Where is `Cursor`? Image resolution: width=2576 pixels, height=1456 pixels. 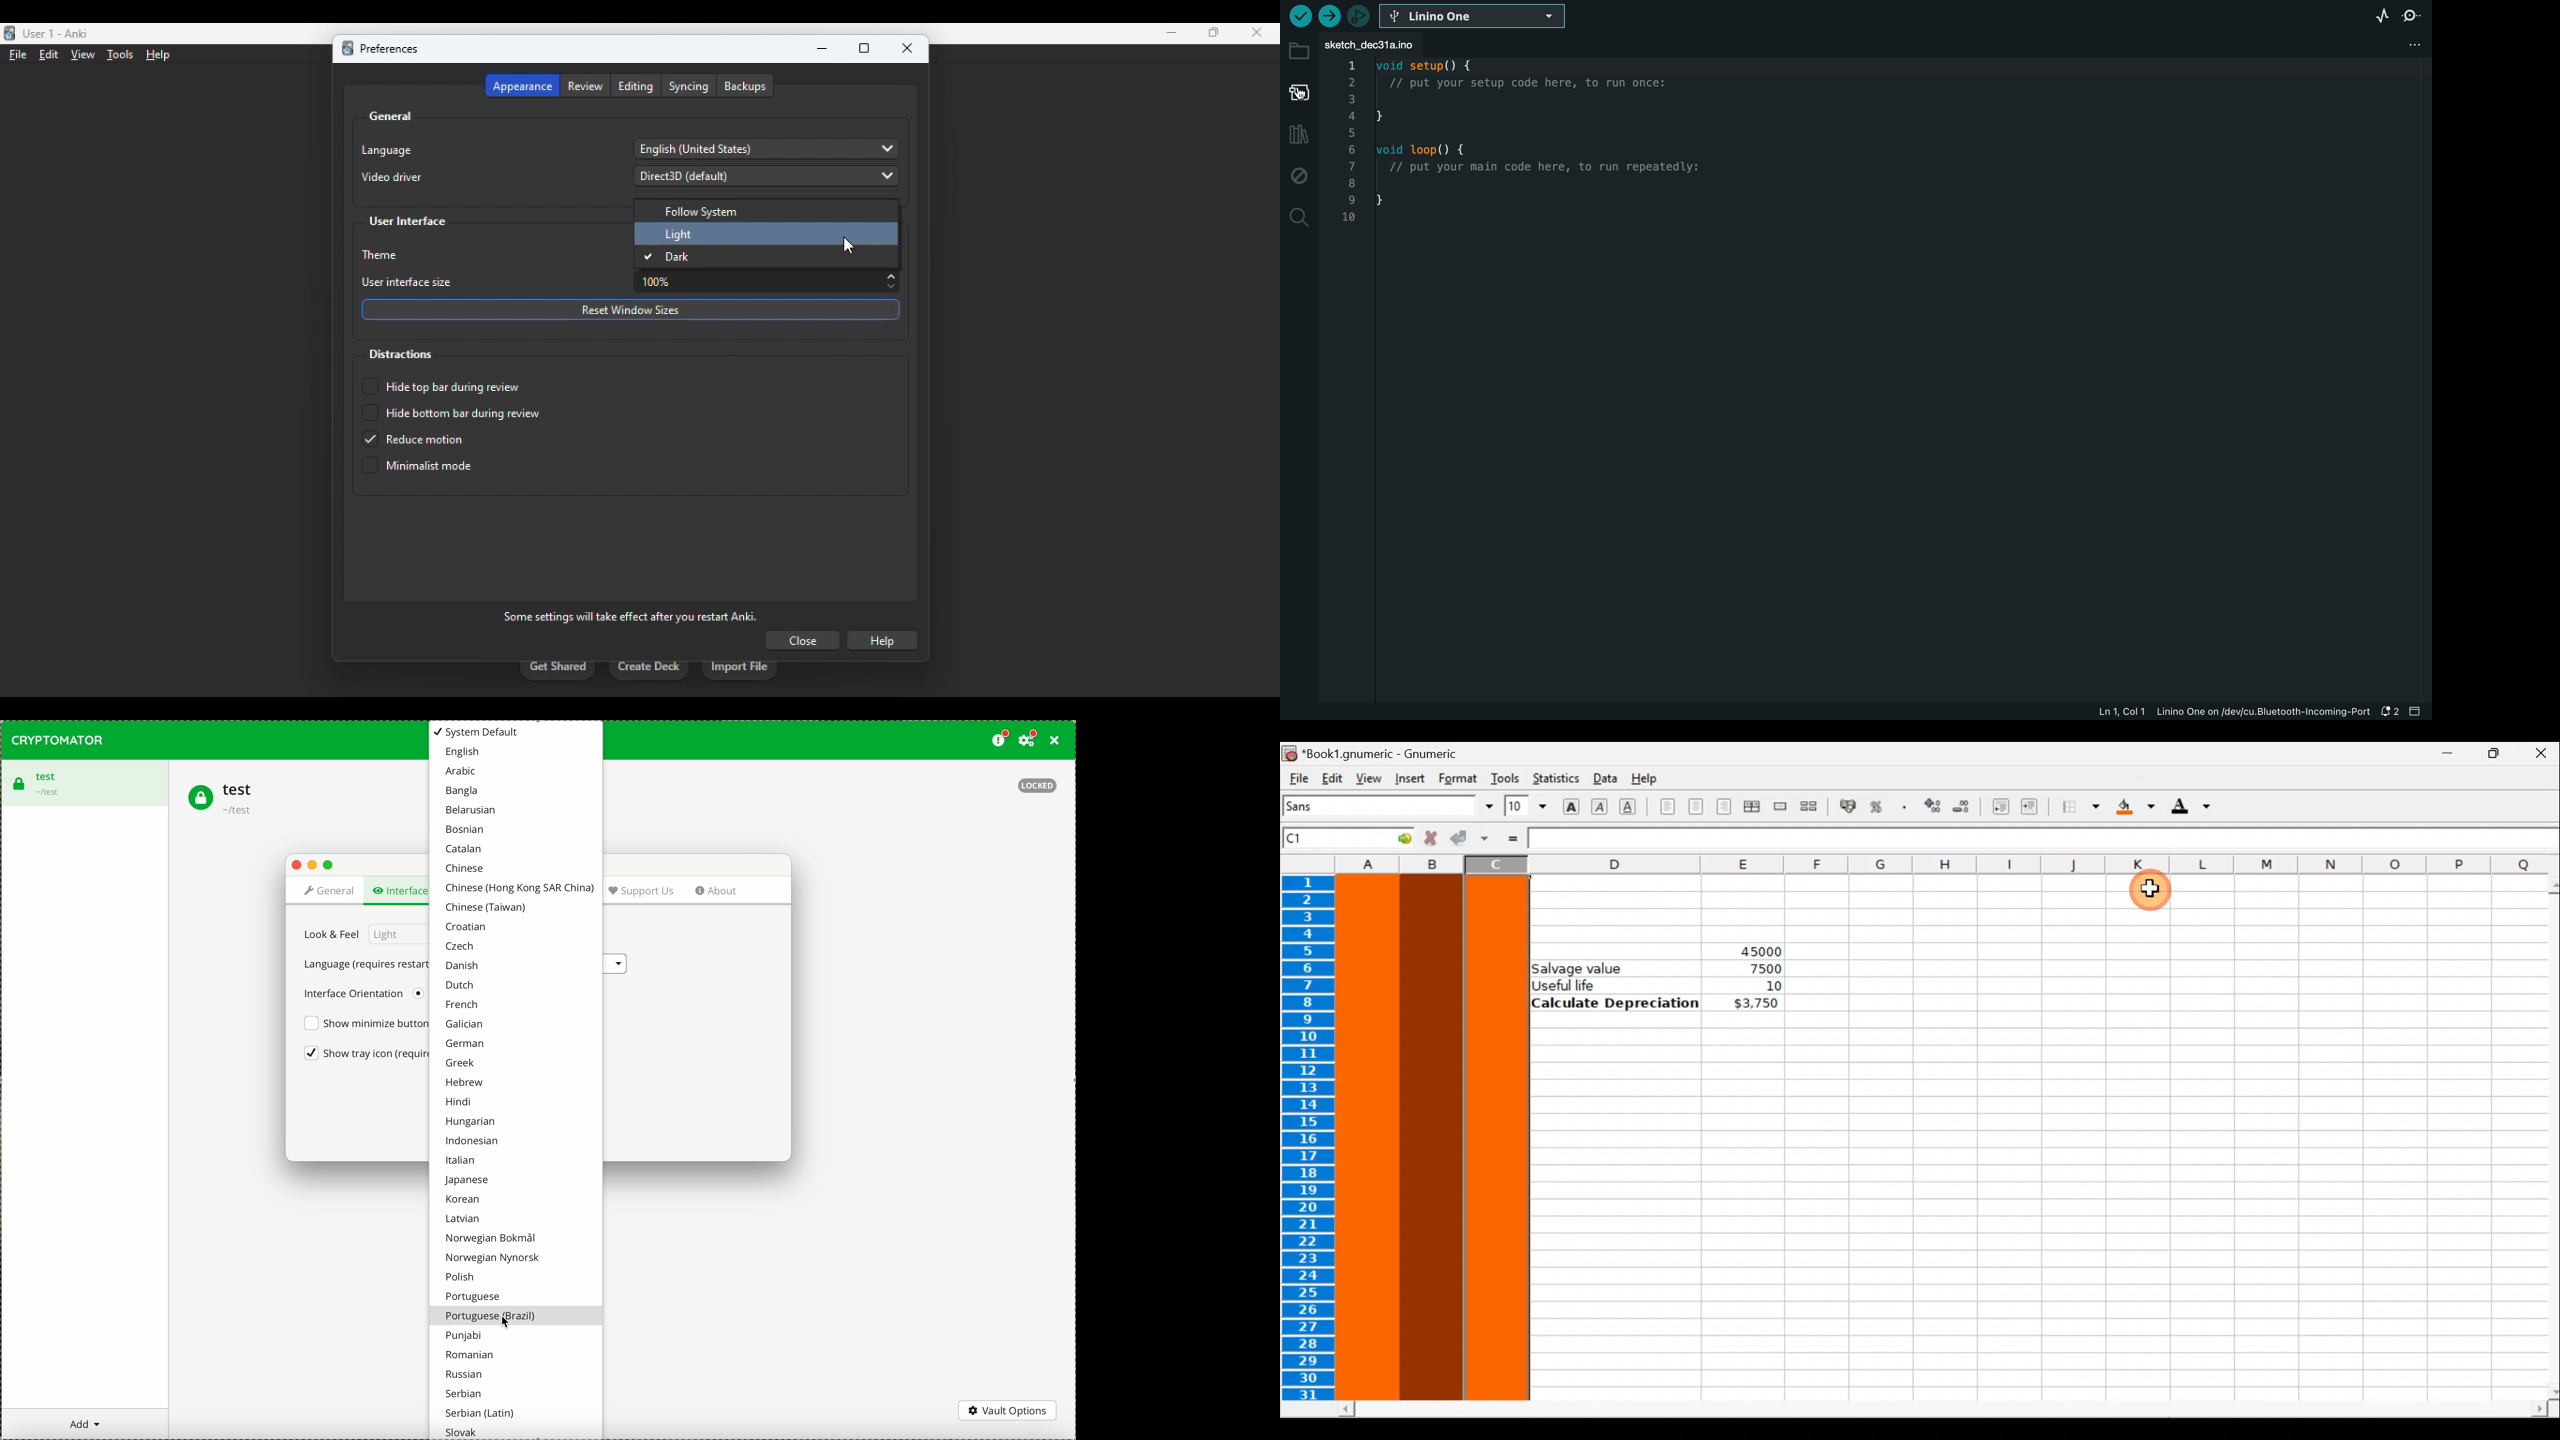
Cursor is located at coordinates (2157, 893).